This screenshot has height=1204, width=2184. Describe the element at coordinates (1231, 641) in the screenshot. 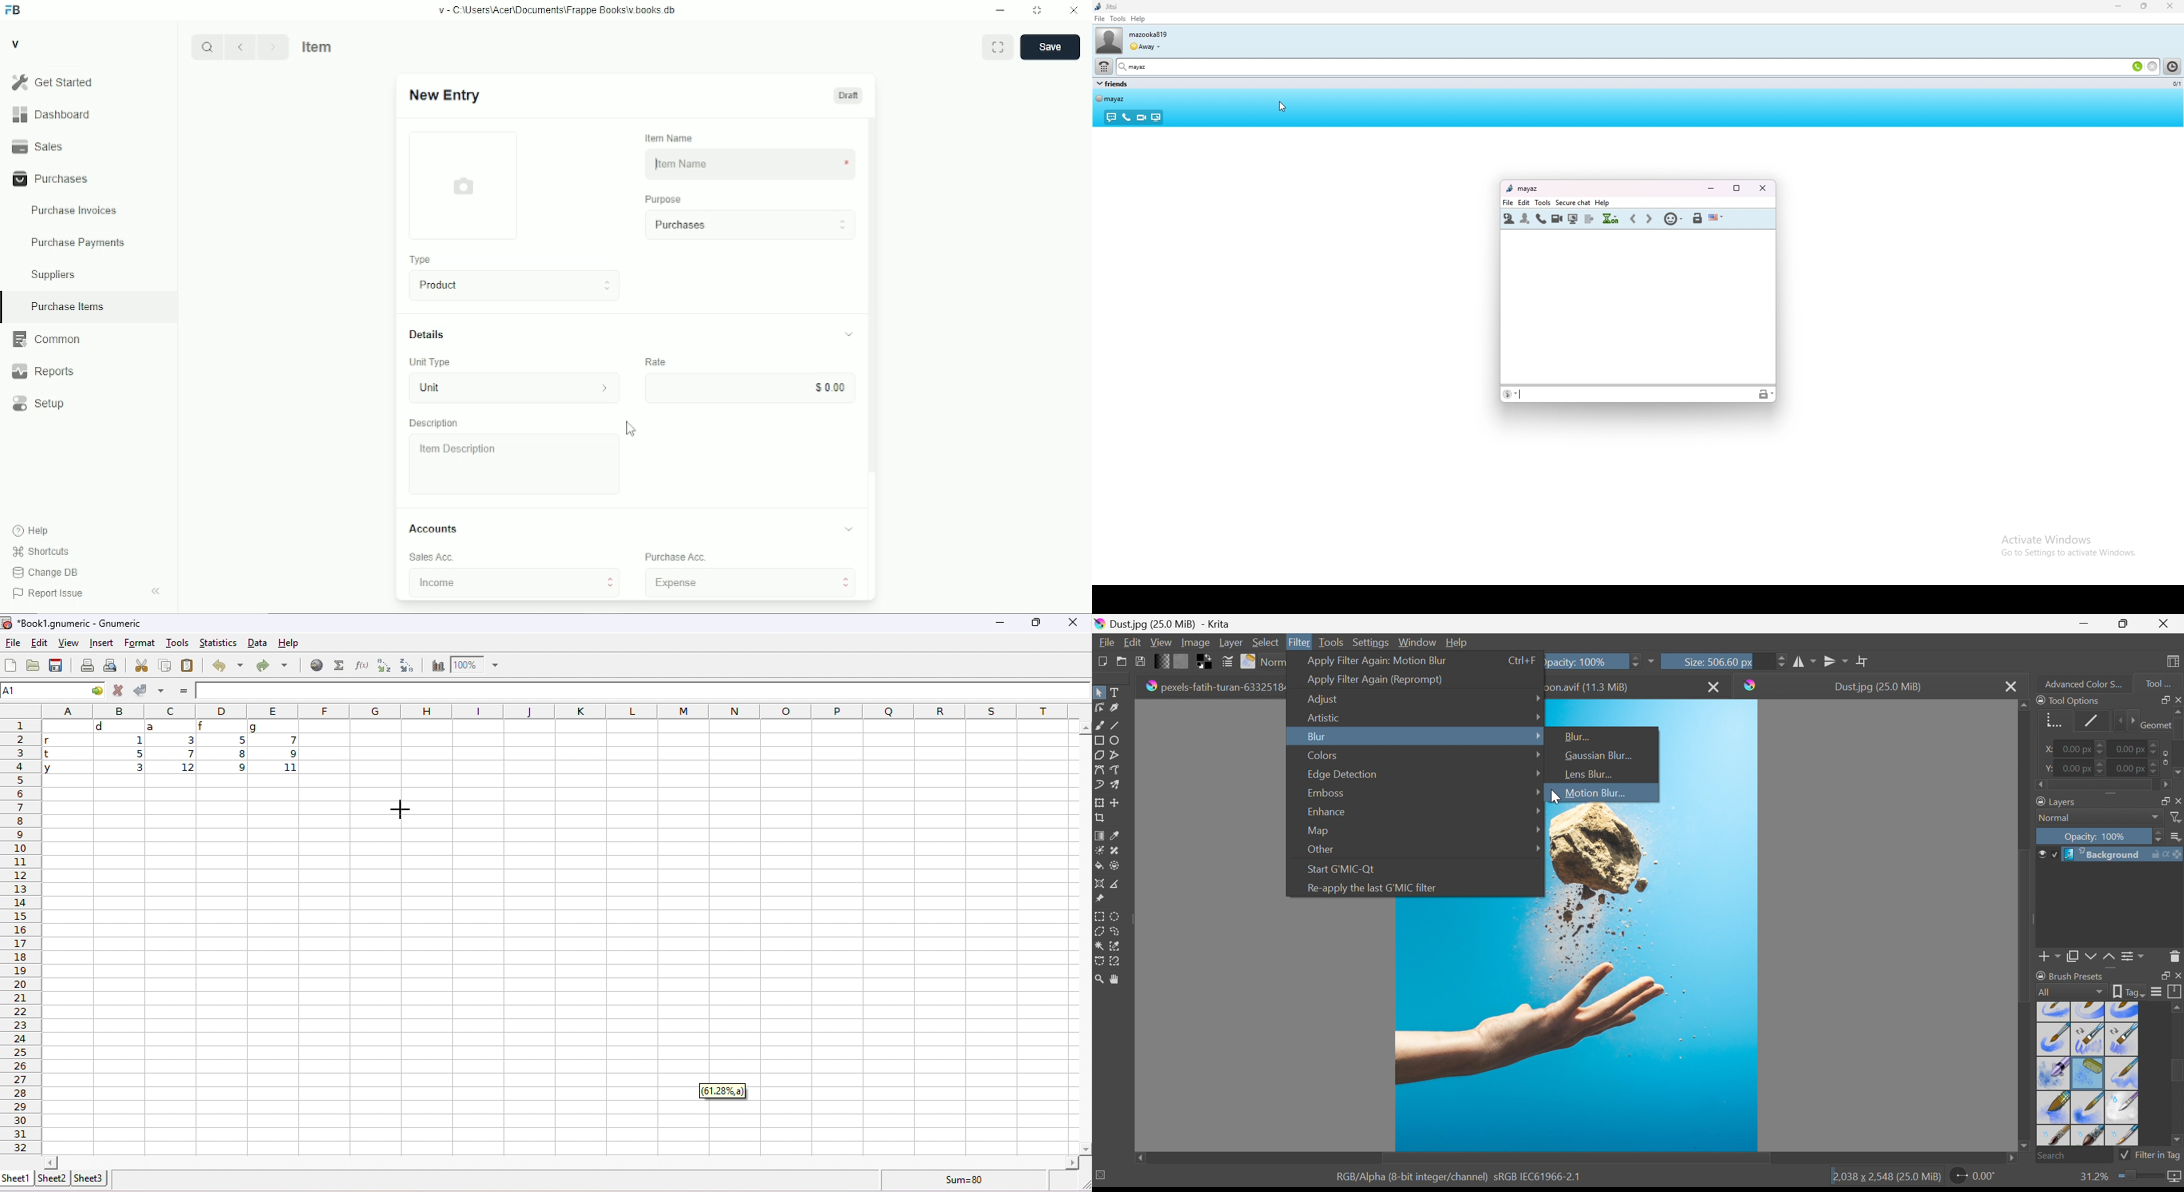

I see `Layer` at that location.